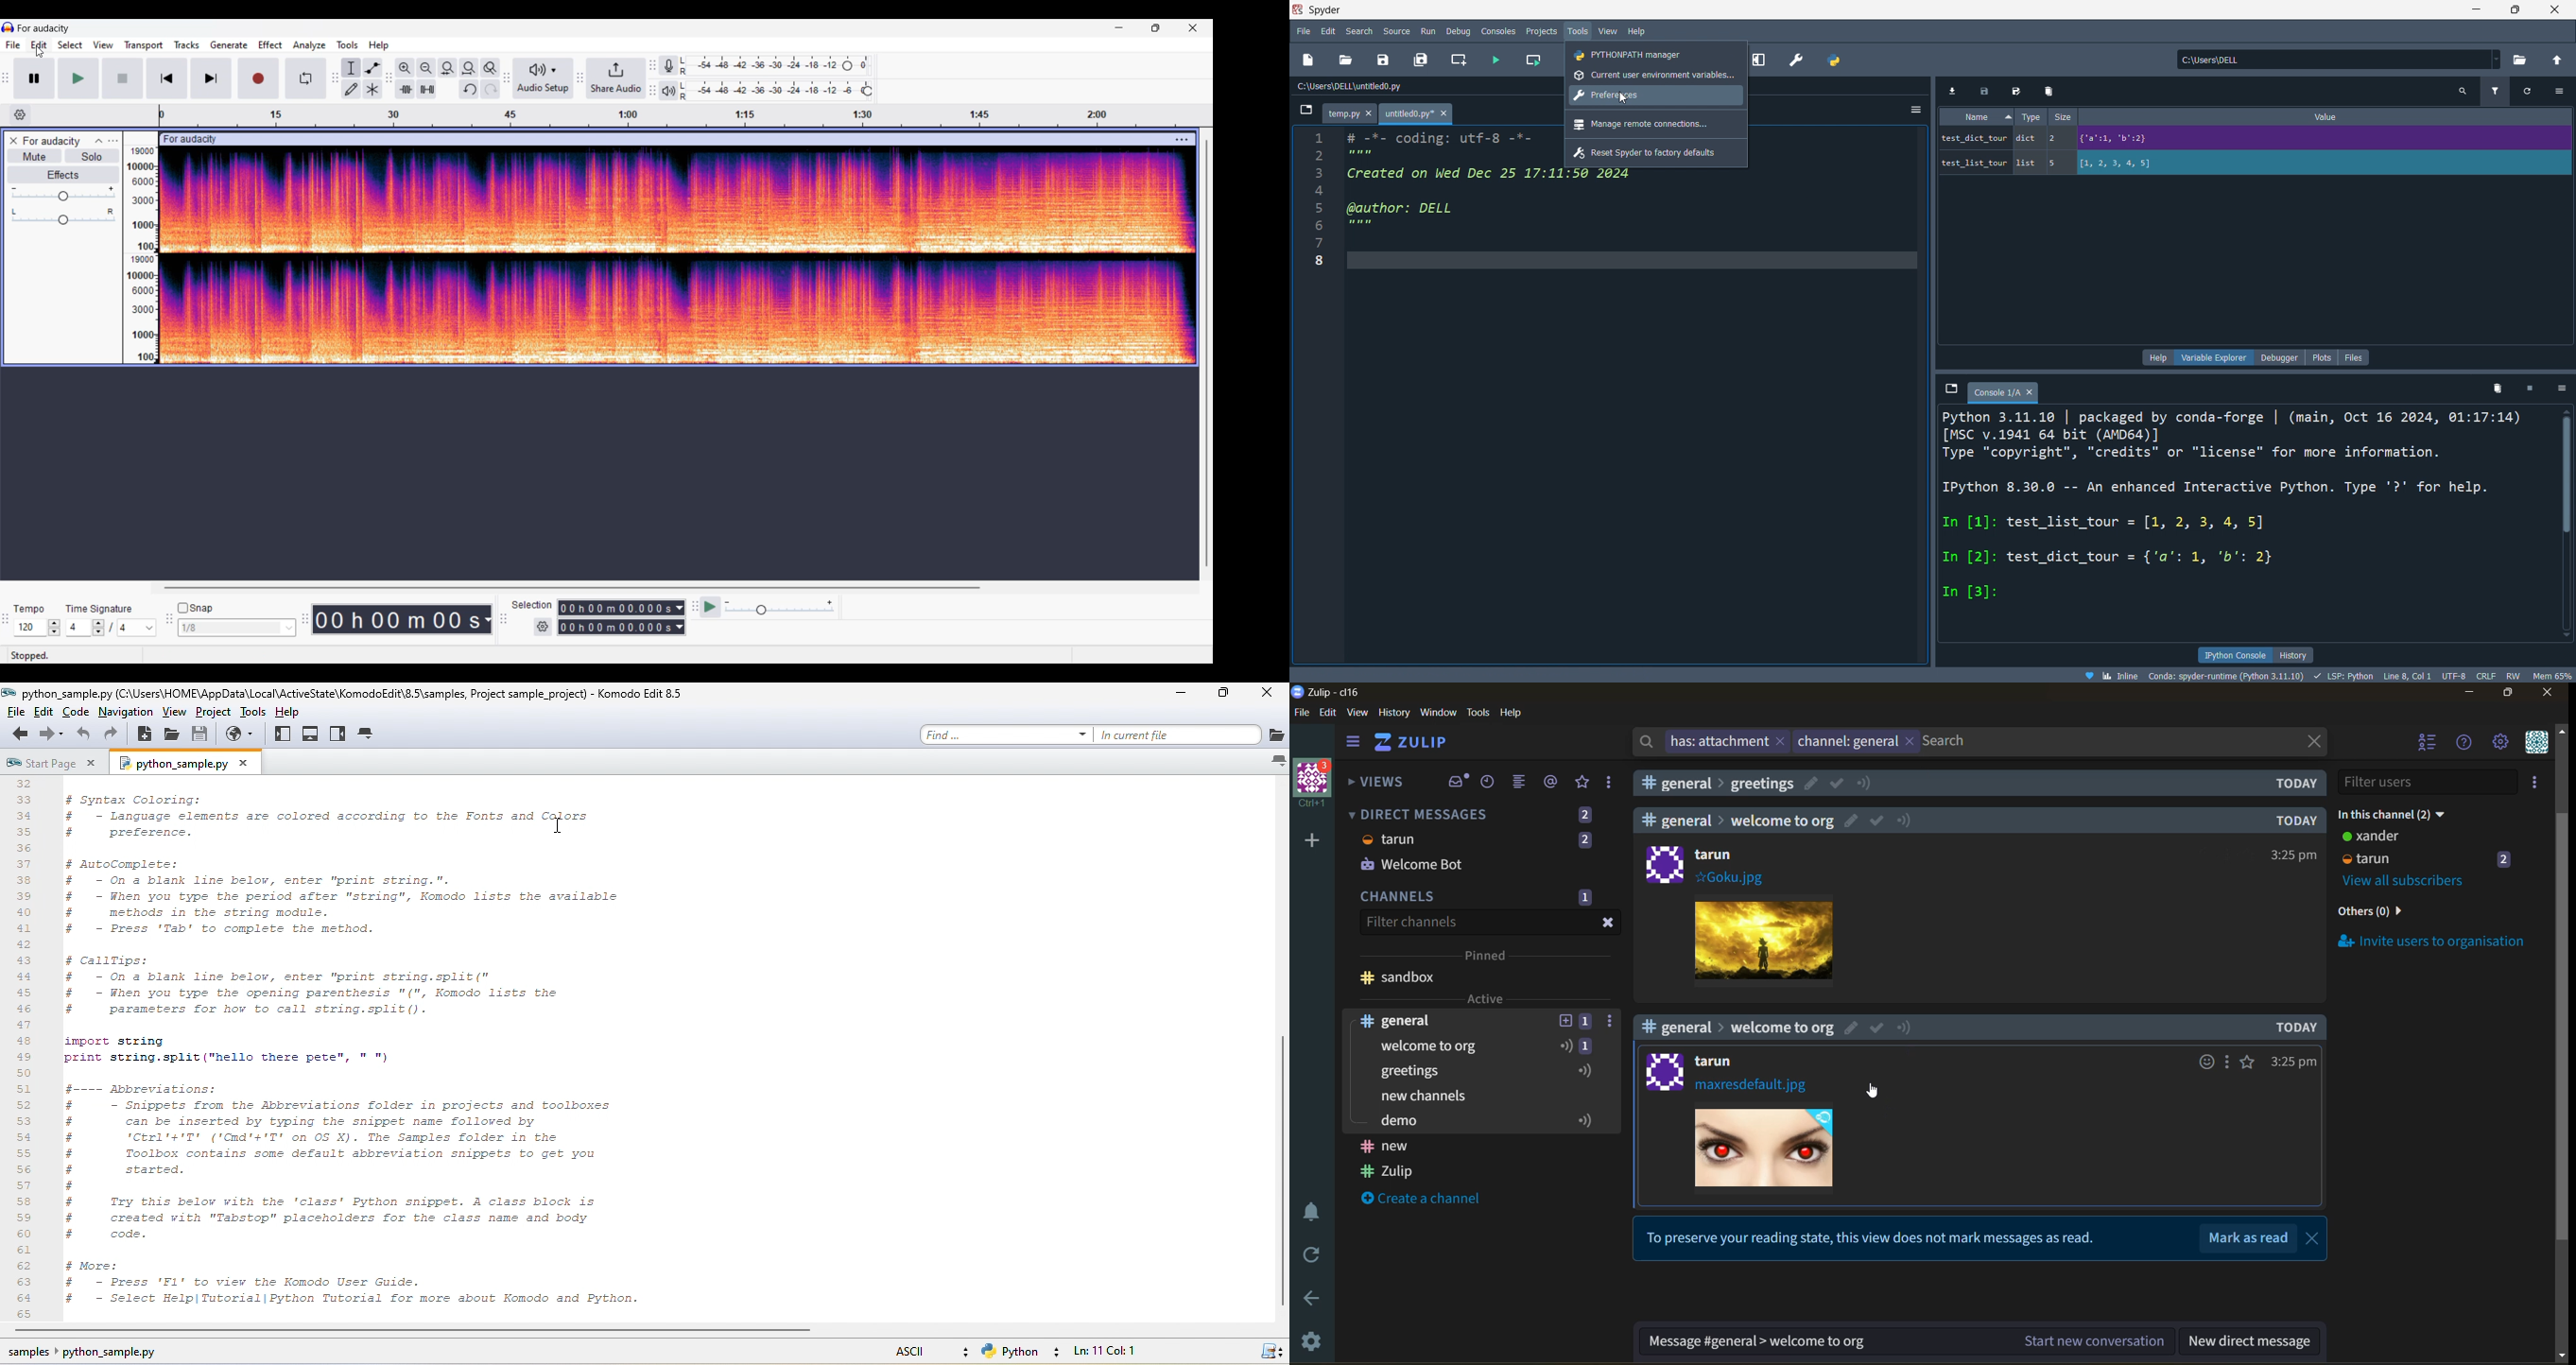 The image size is (2576, 1372). Describe the element at coordinates (35, 155) in the screenshot. I see `Mute` at that location.